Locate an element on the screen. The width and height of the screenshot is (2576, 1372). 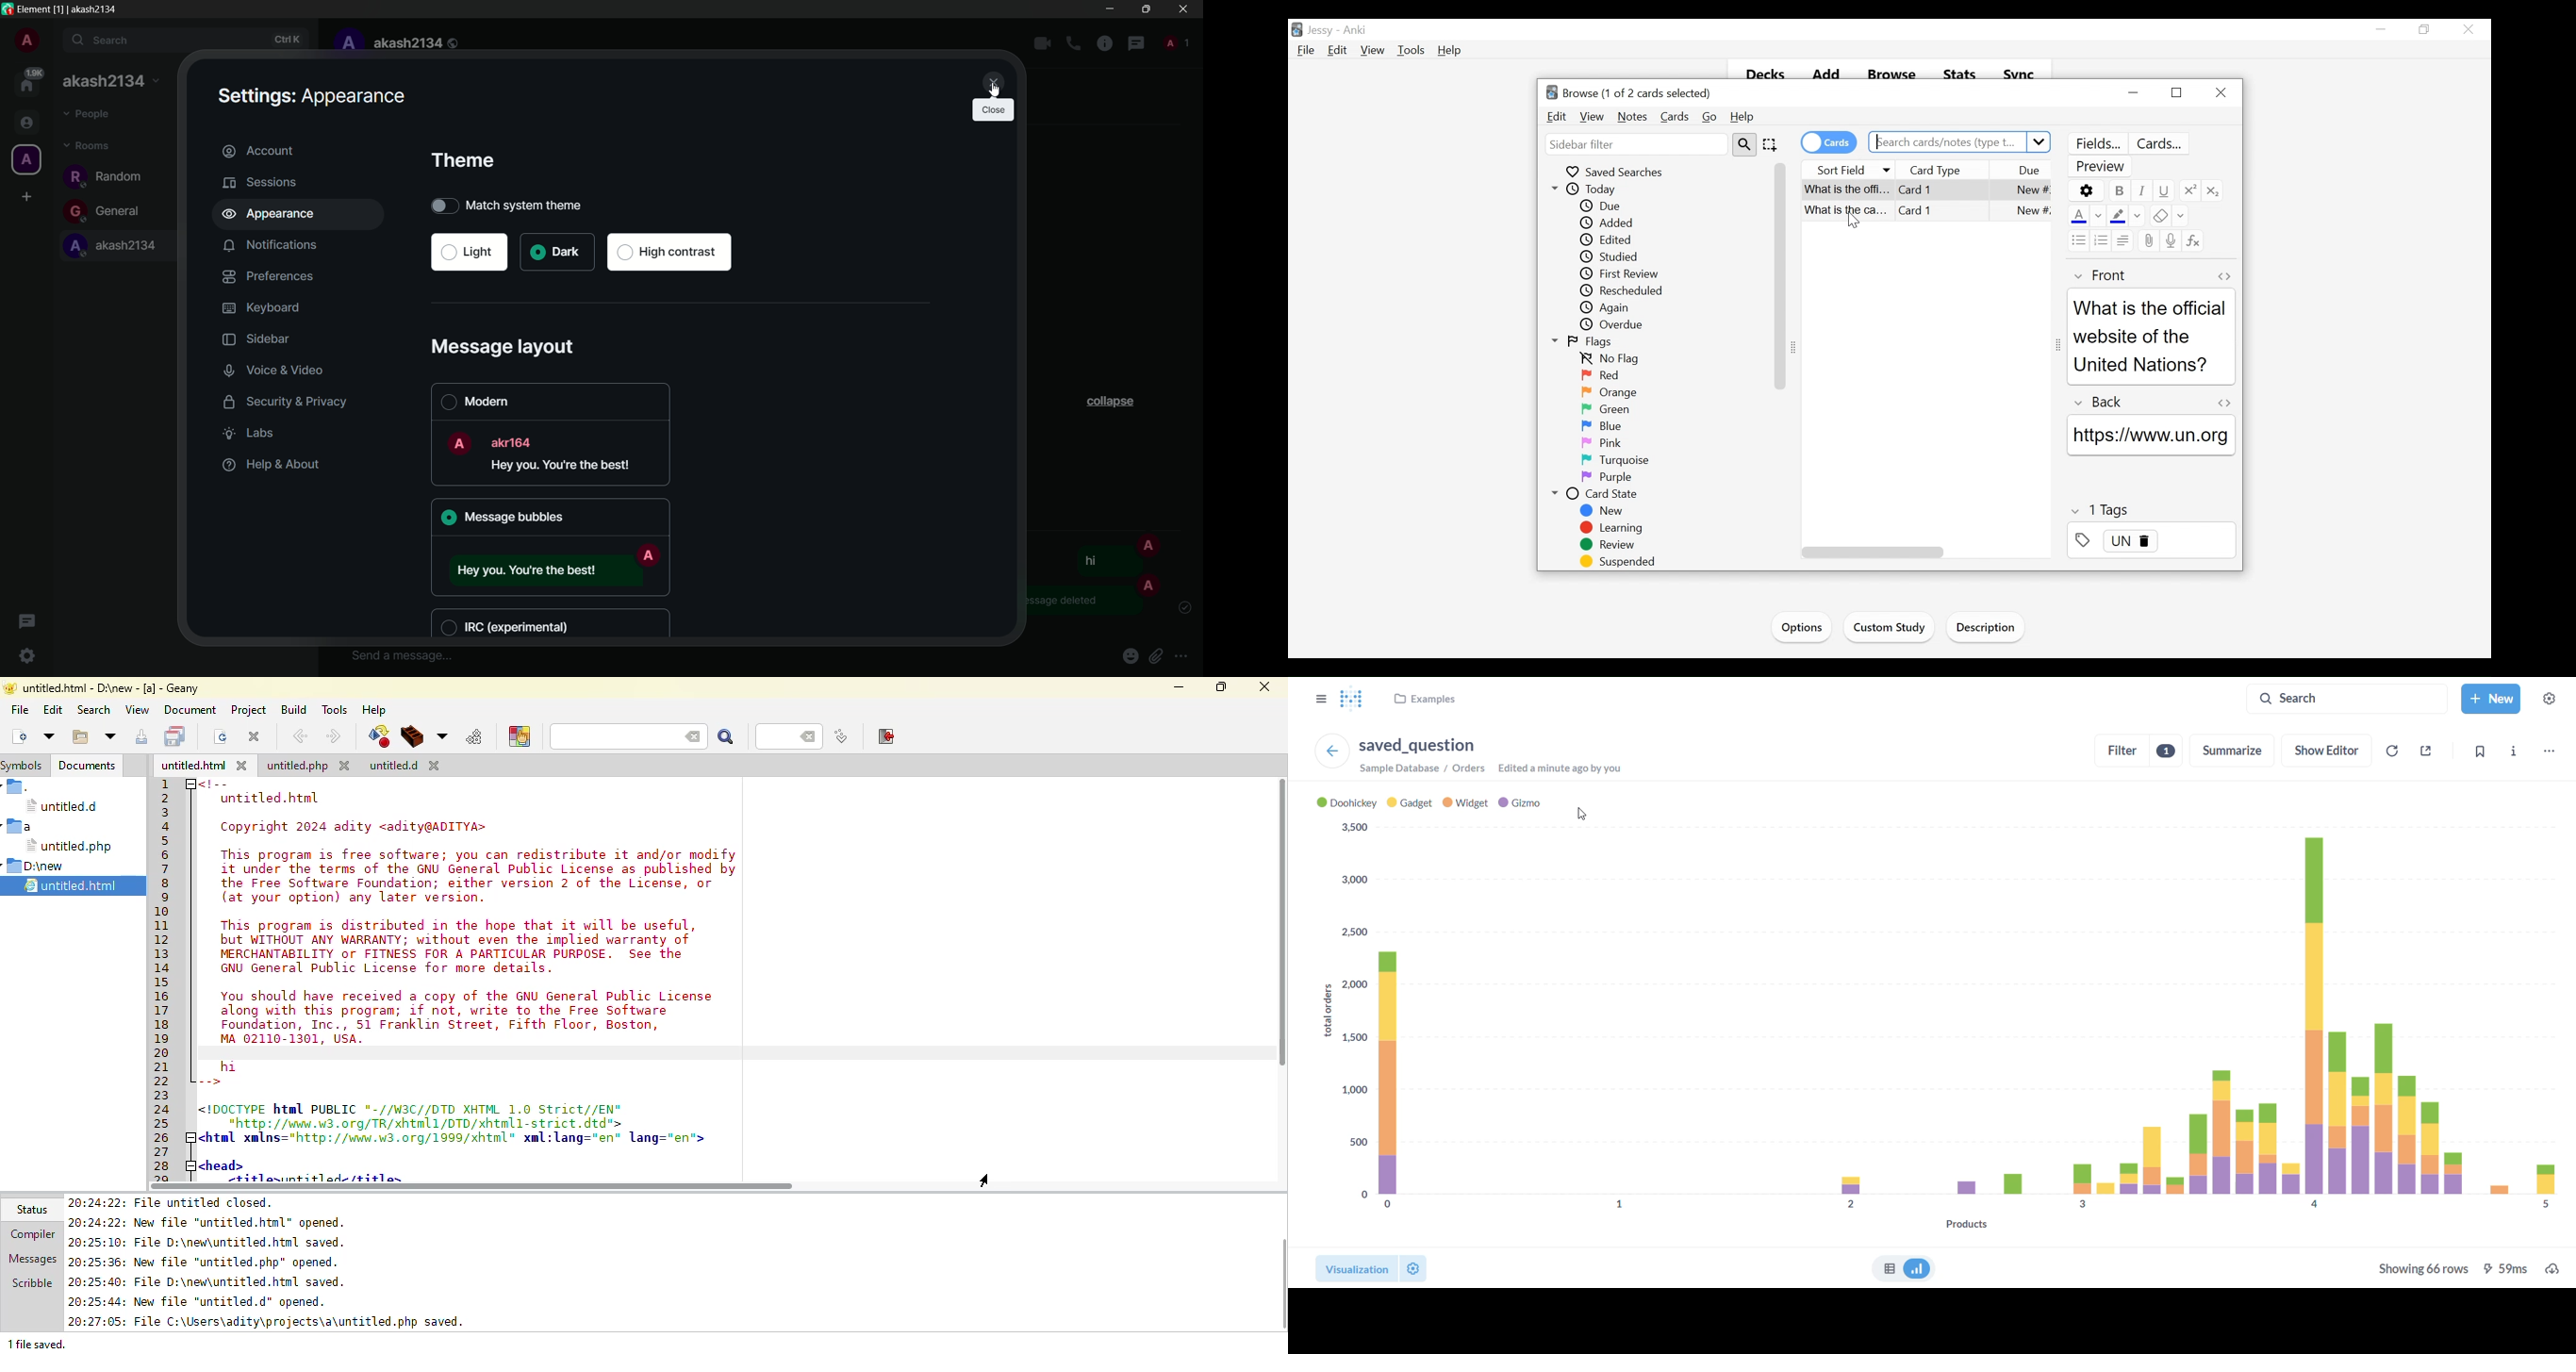
Stats is located at coordinates (1959, 76).